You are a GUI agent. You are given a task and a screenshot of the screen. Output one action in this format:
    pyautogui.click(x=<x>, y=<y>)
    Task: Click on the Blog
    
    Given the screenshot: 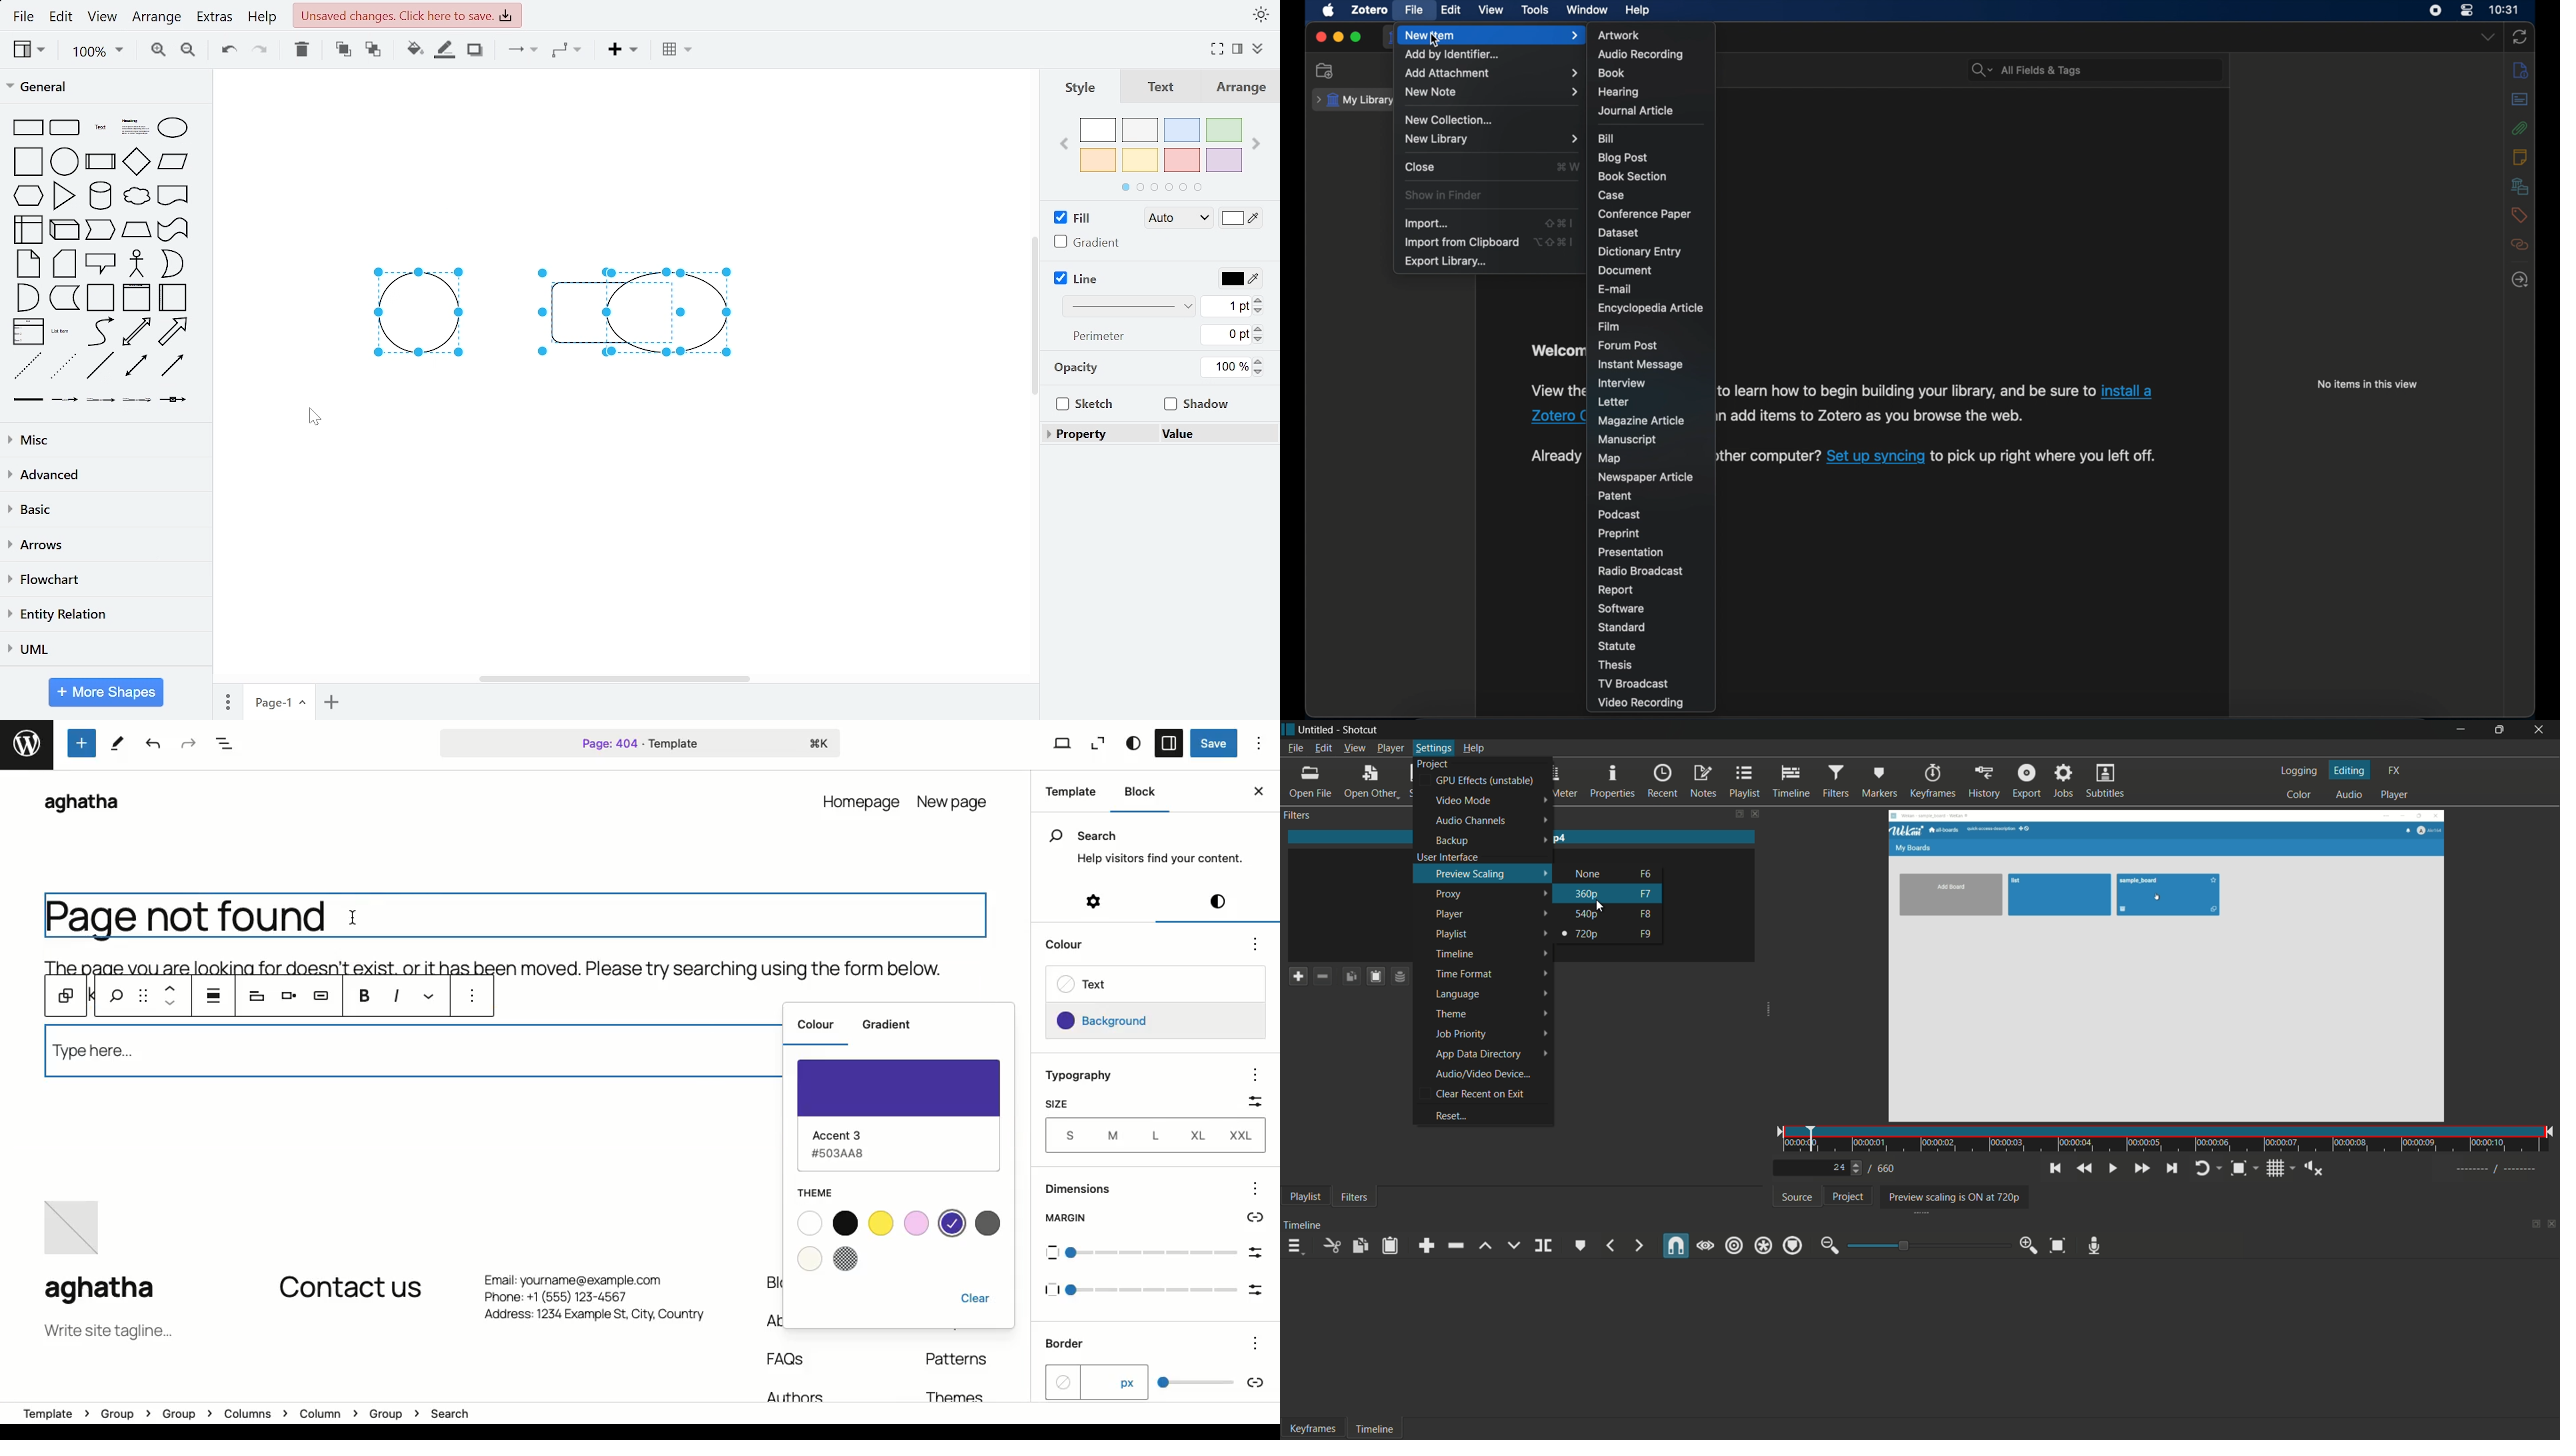 What is the action you would take?
    pyautogui.click(x=771, y=1284)
    